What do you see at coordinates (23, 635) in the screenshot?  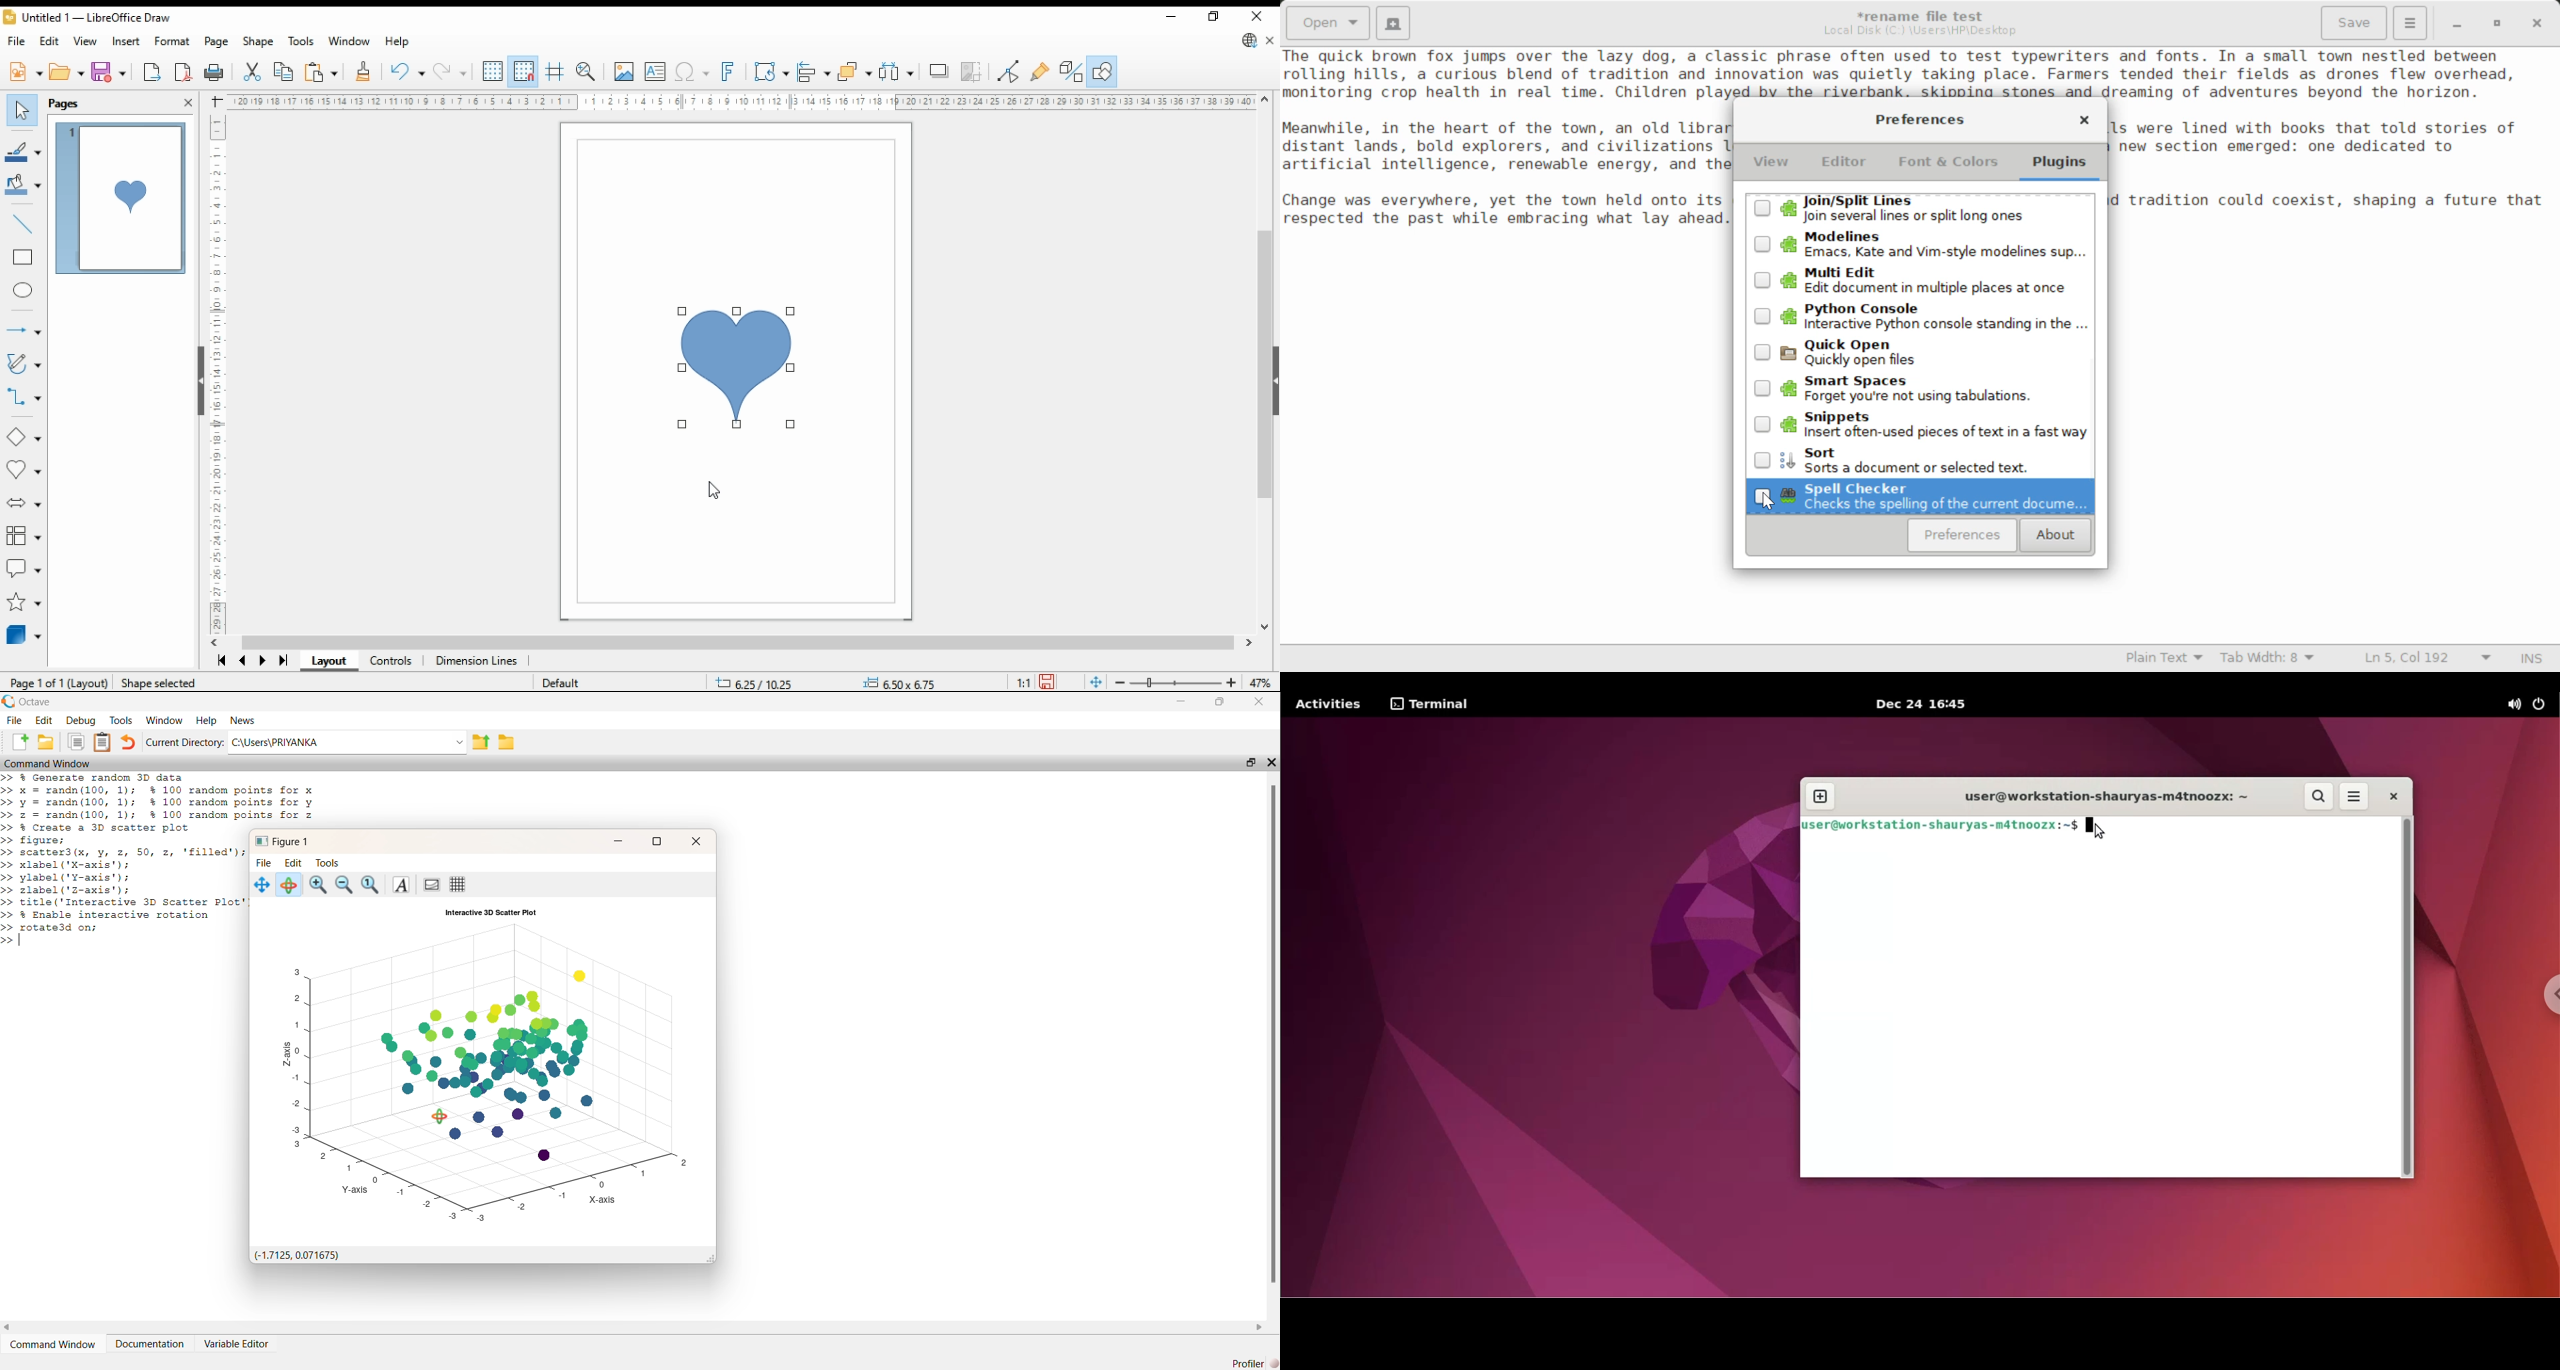 I see `3D objects` at bounding box center [23, 635].